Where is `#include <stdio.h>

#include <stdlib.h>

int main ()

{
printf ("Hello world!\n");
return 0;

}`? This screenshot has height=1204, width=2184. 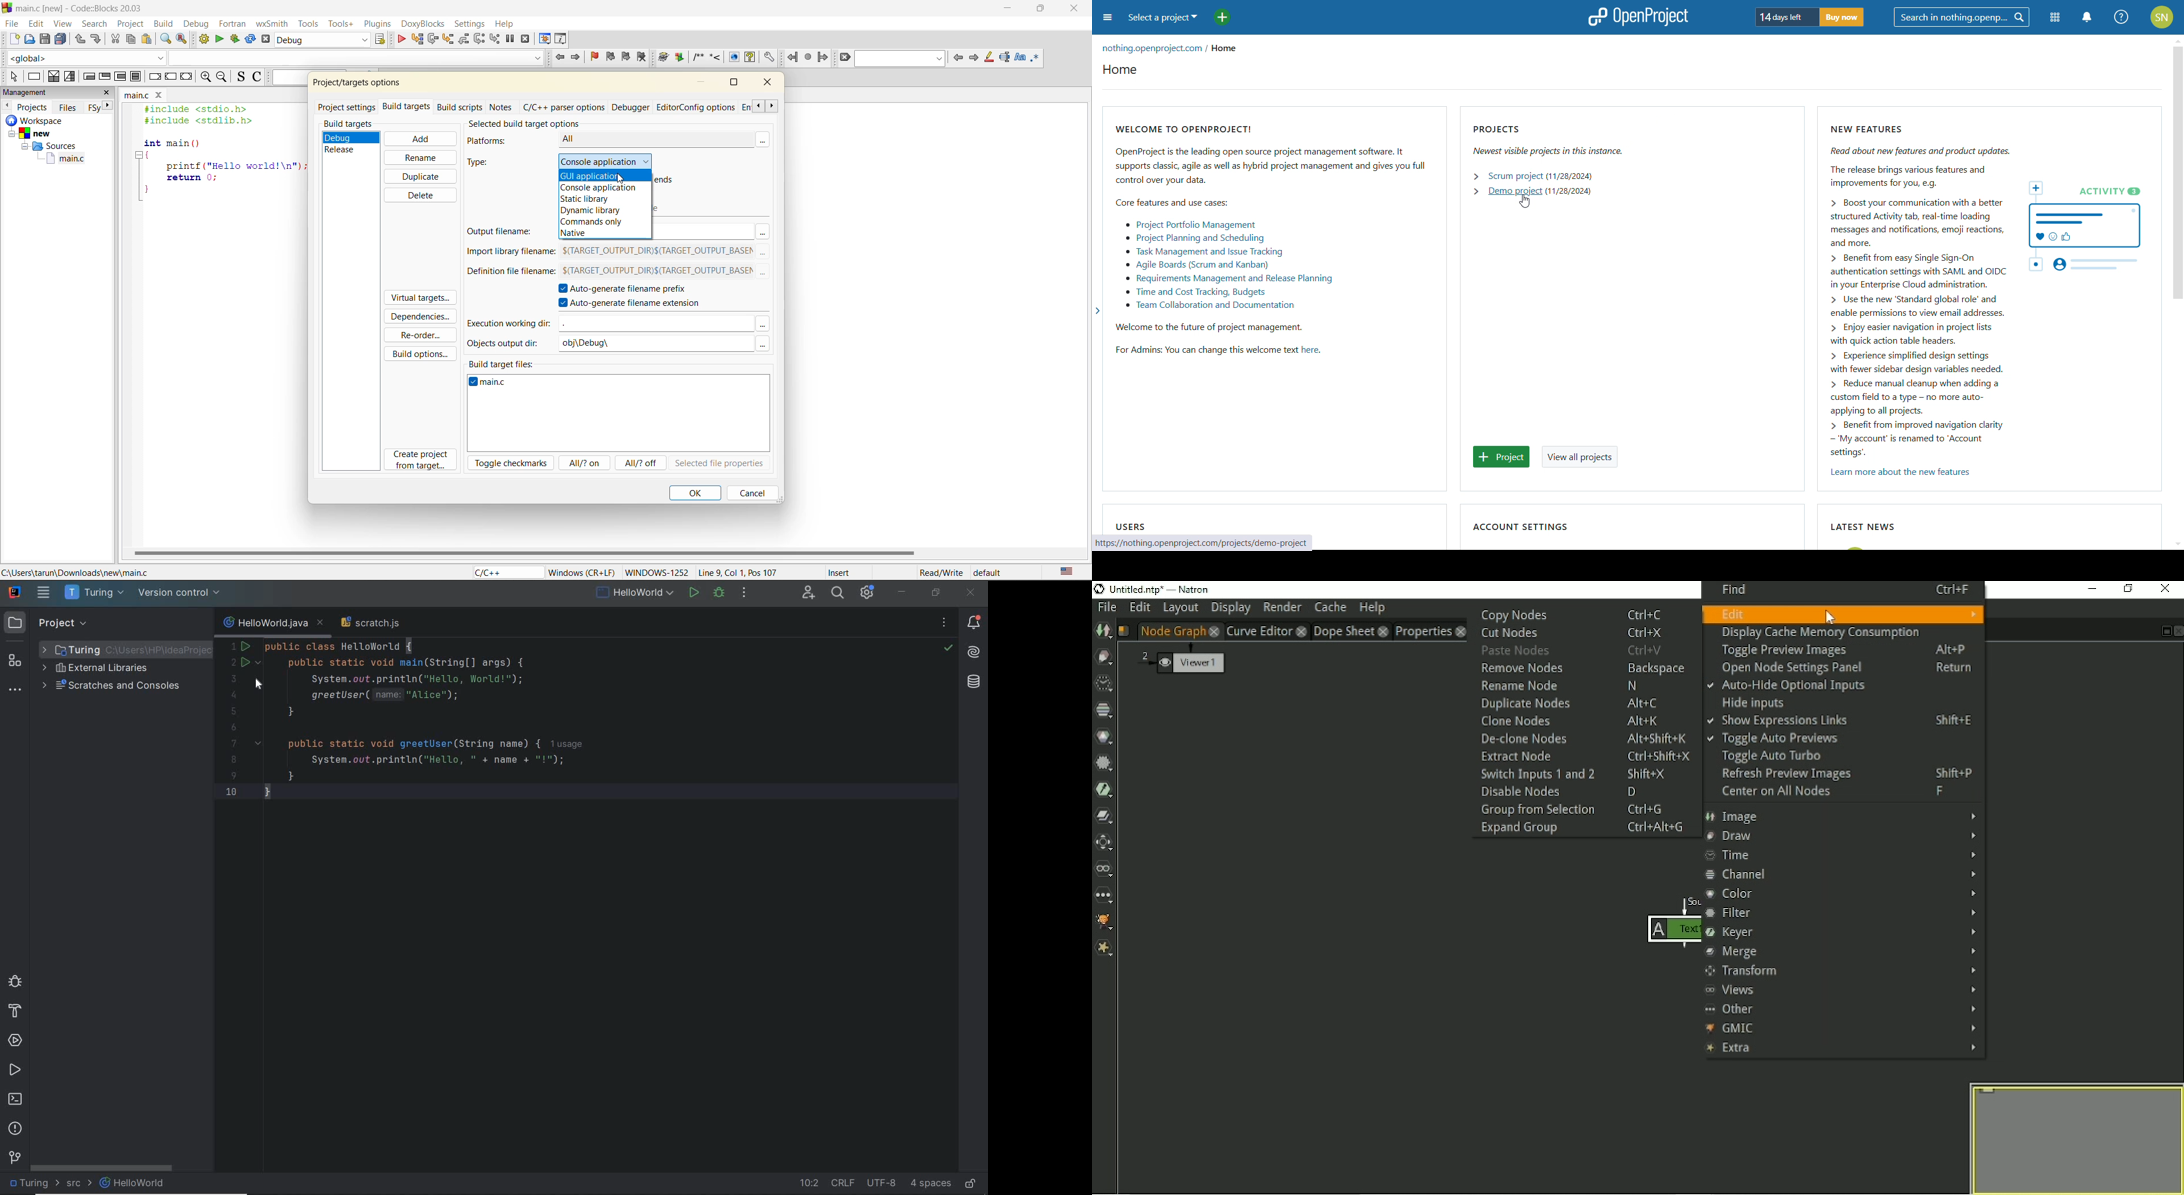 #include <stdio.h>

#include <stdlib.h>

int main ()

{
printf ("Hello world!\n");
return 0;

} is located at coordinates (218, 157).